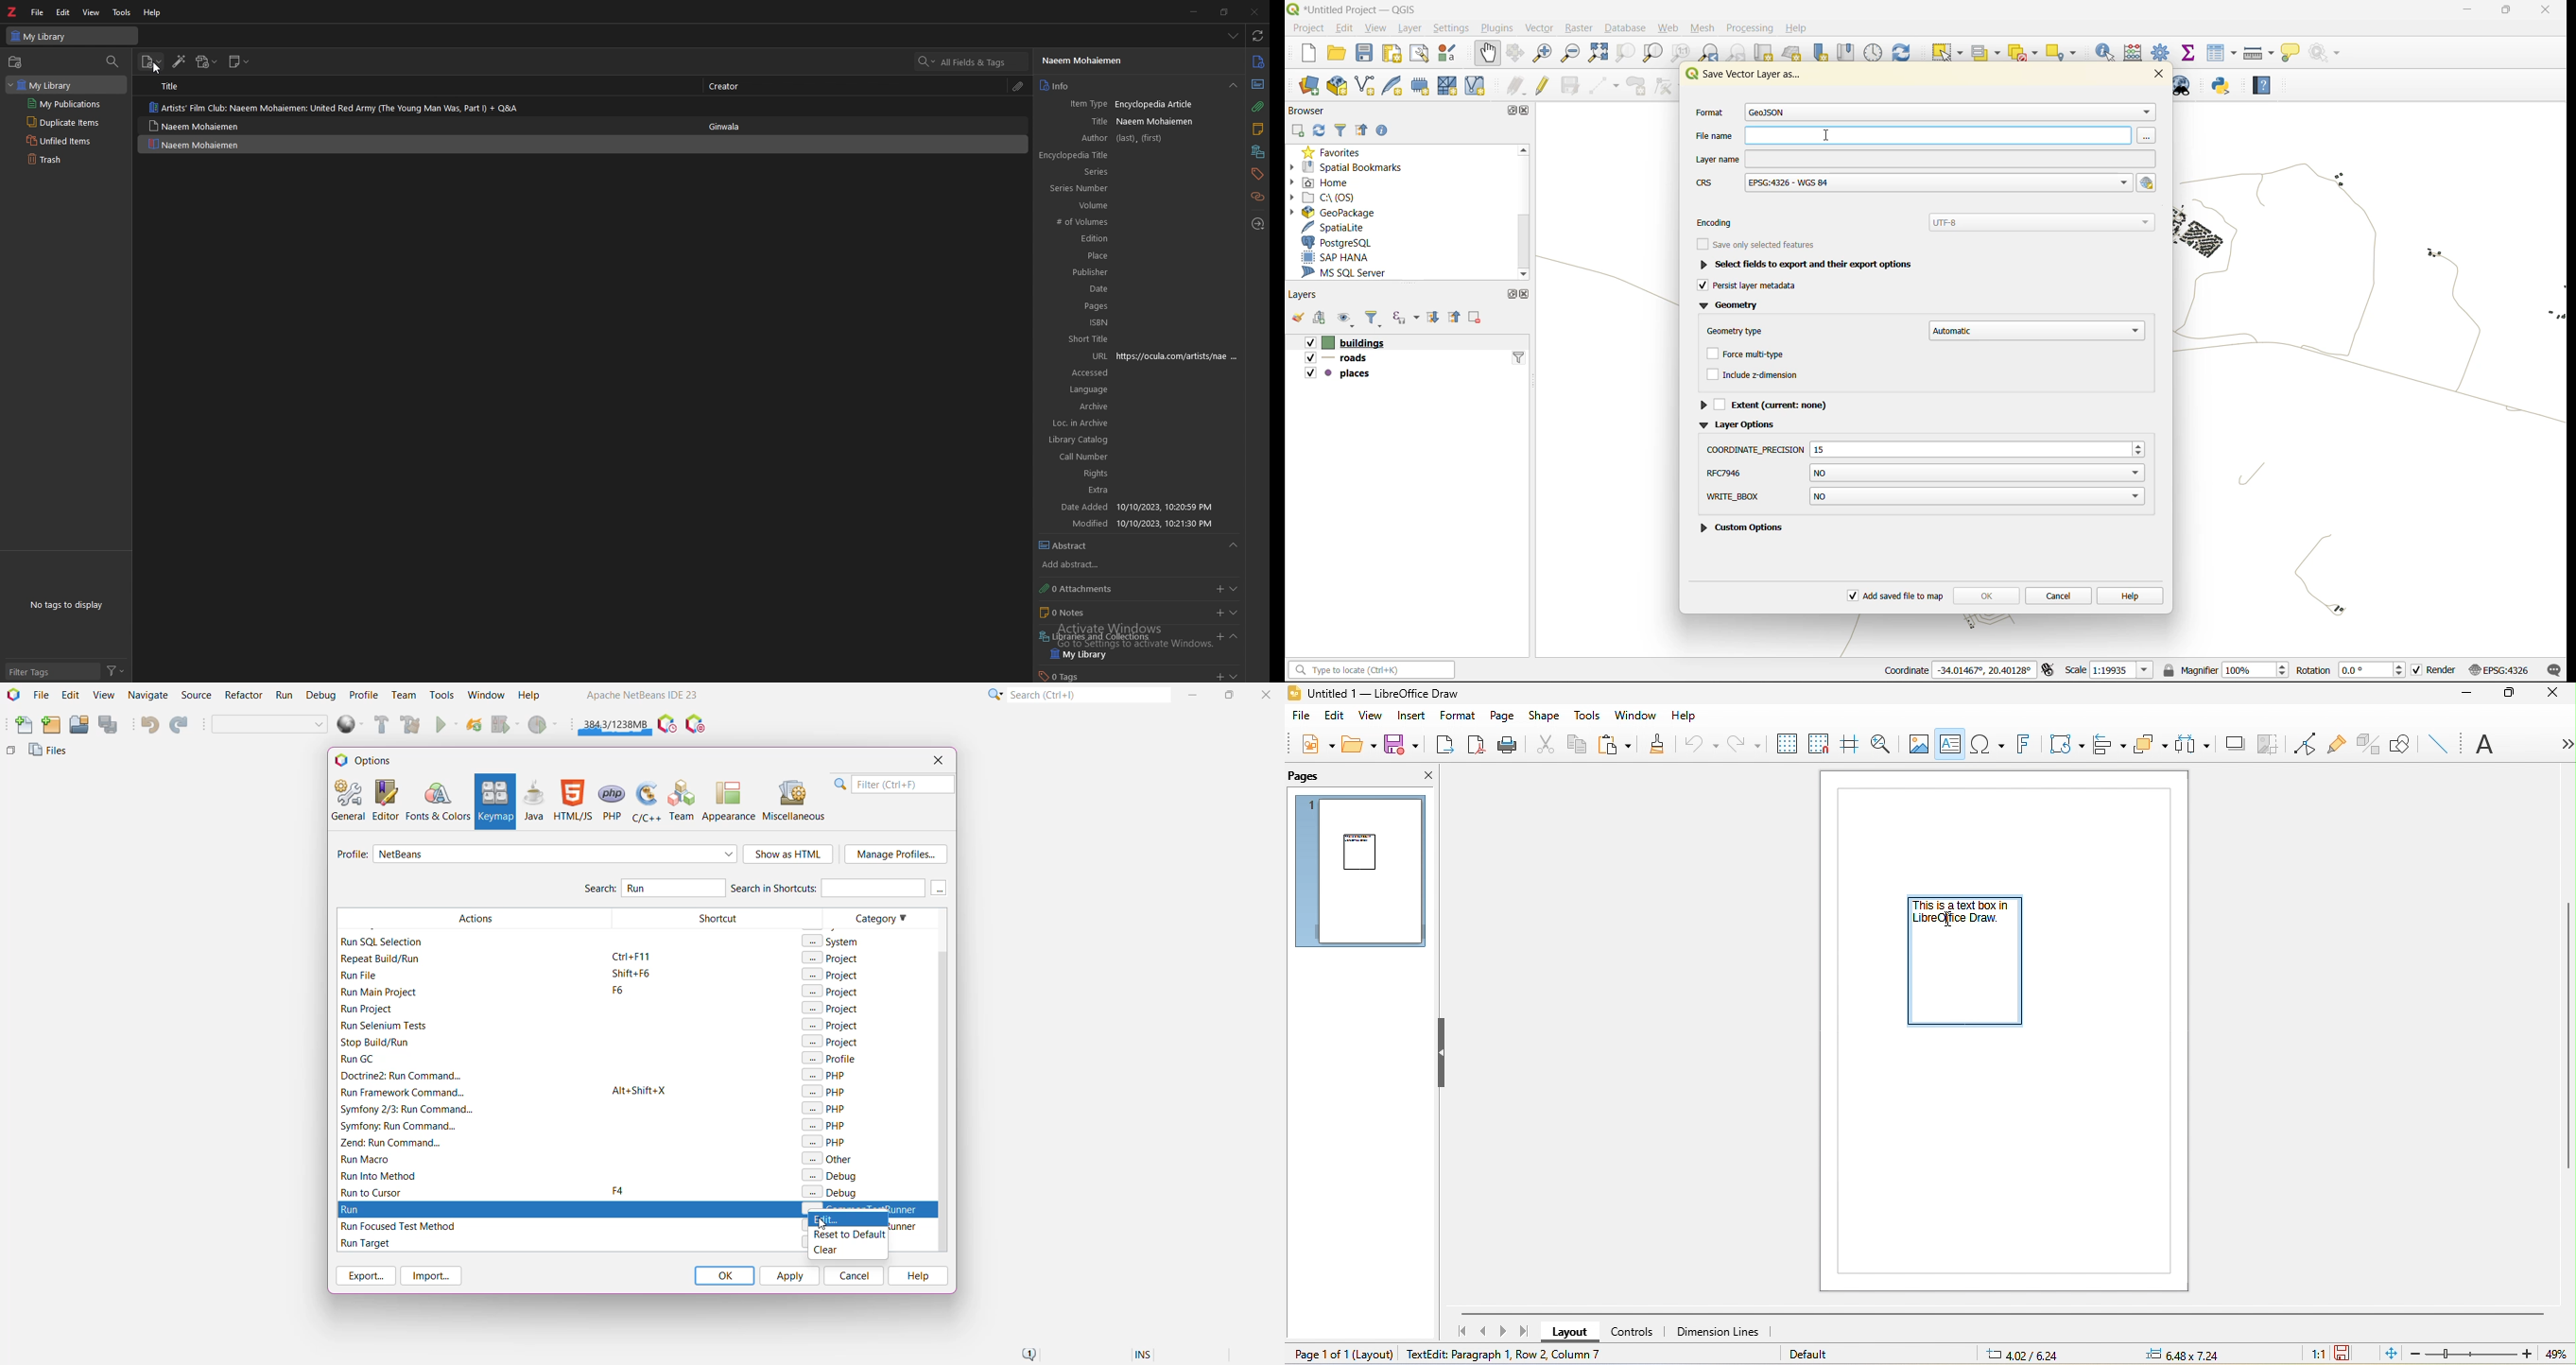 Image resolution: width=2576 pixels, height=1372 pixels. I want to click on attachments, so click(1020, 86).